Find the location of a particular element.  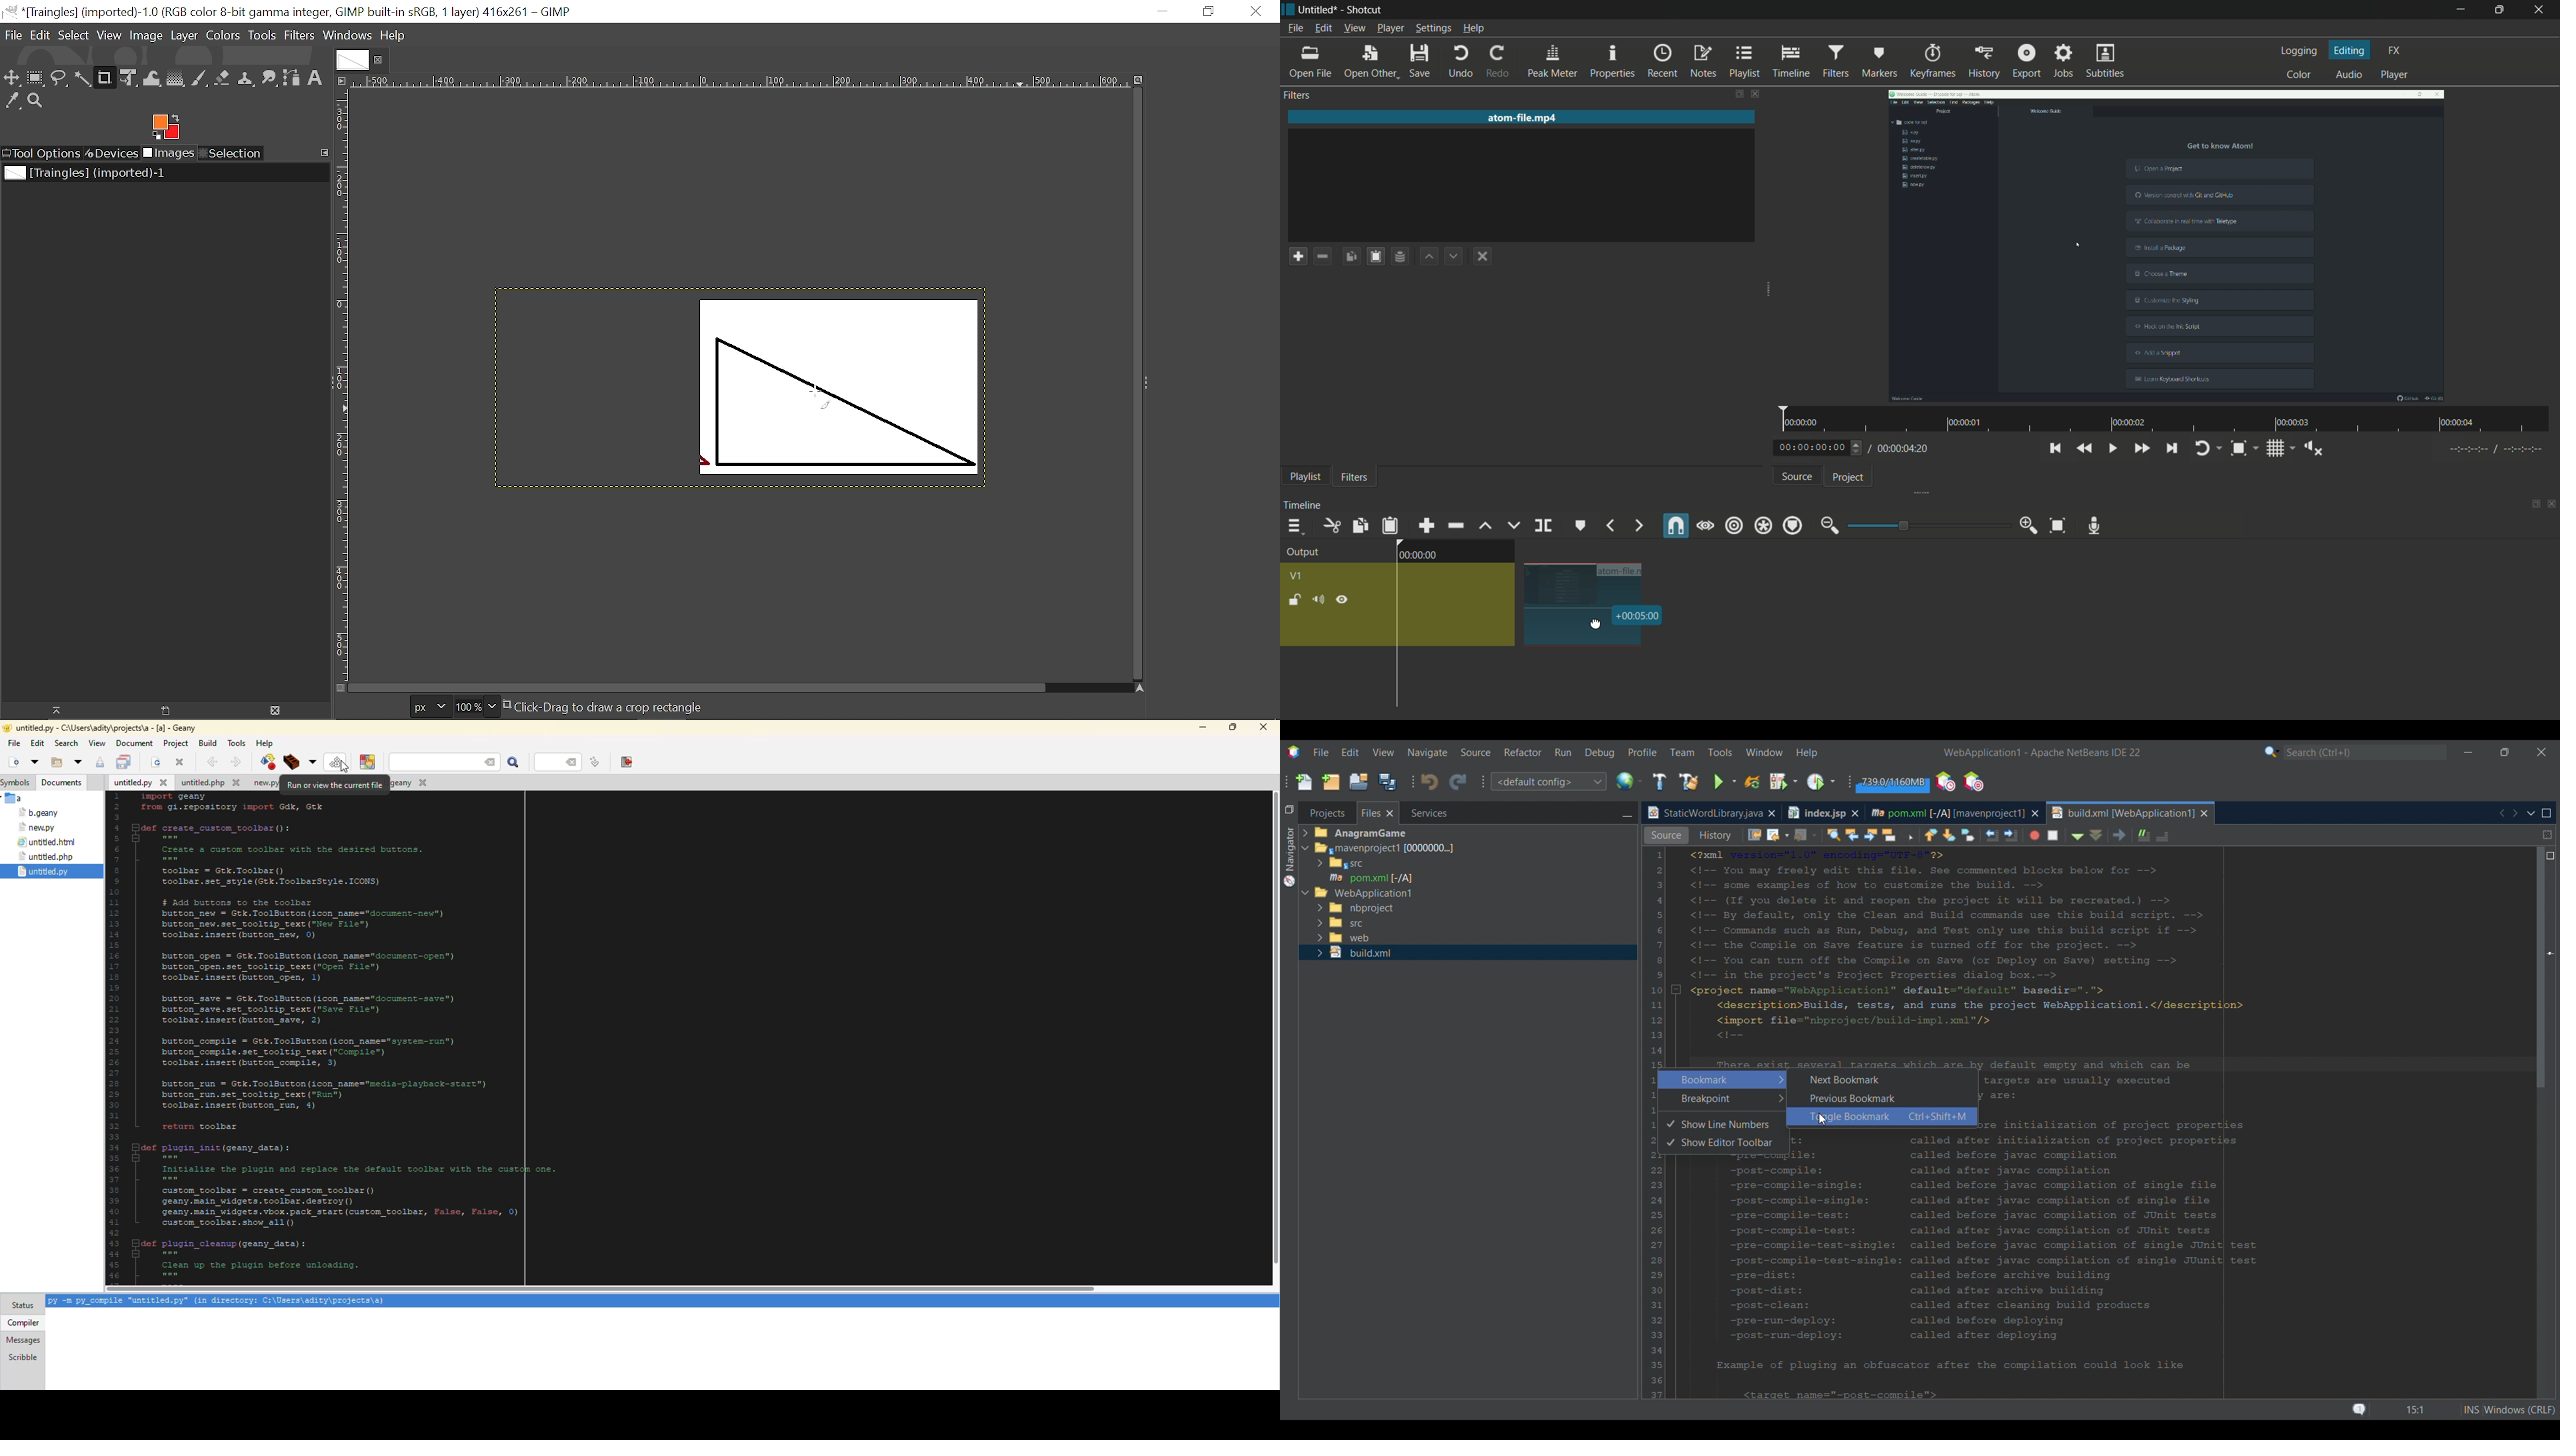

Save all is located at coordinates (1387, 781).